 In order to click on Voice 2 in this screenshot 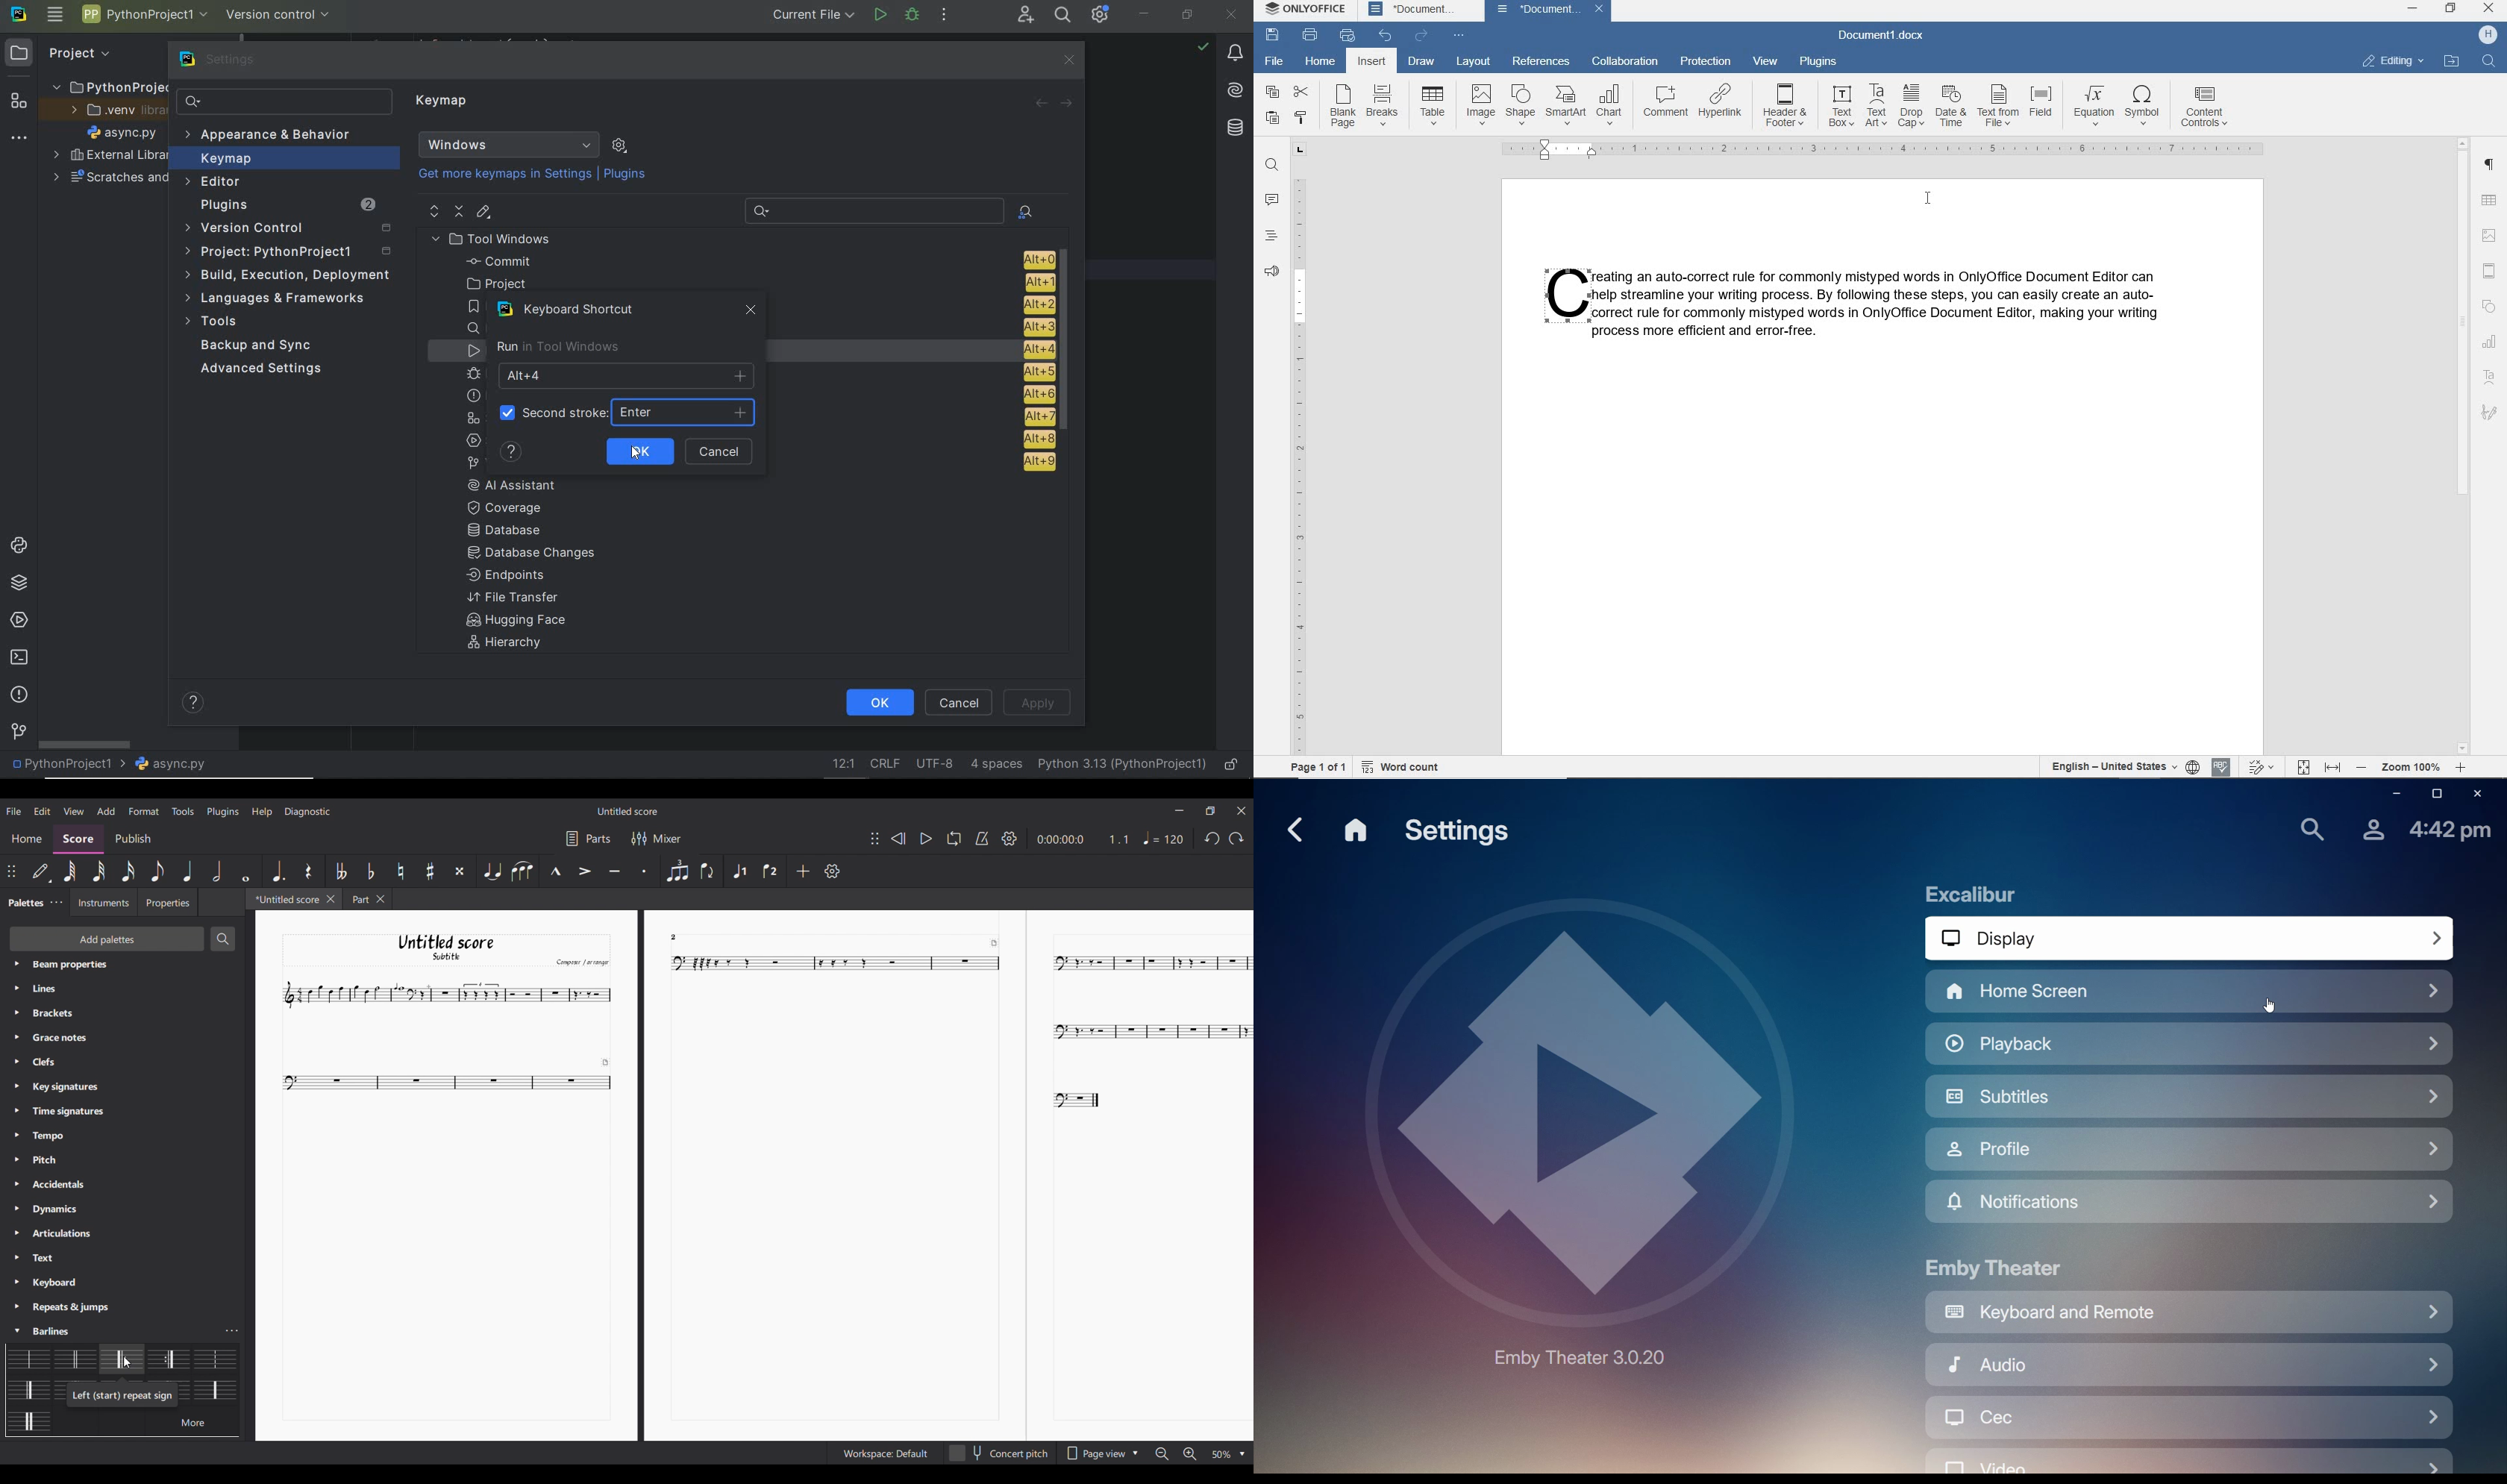, I will do `click(770, 871)`.